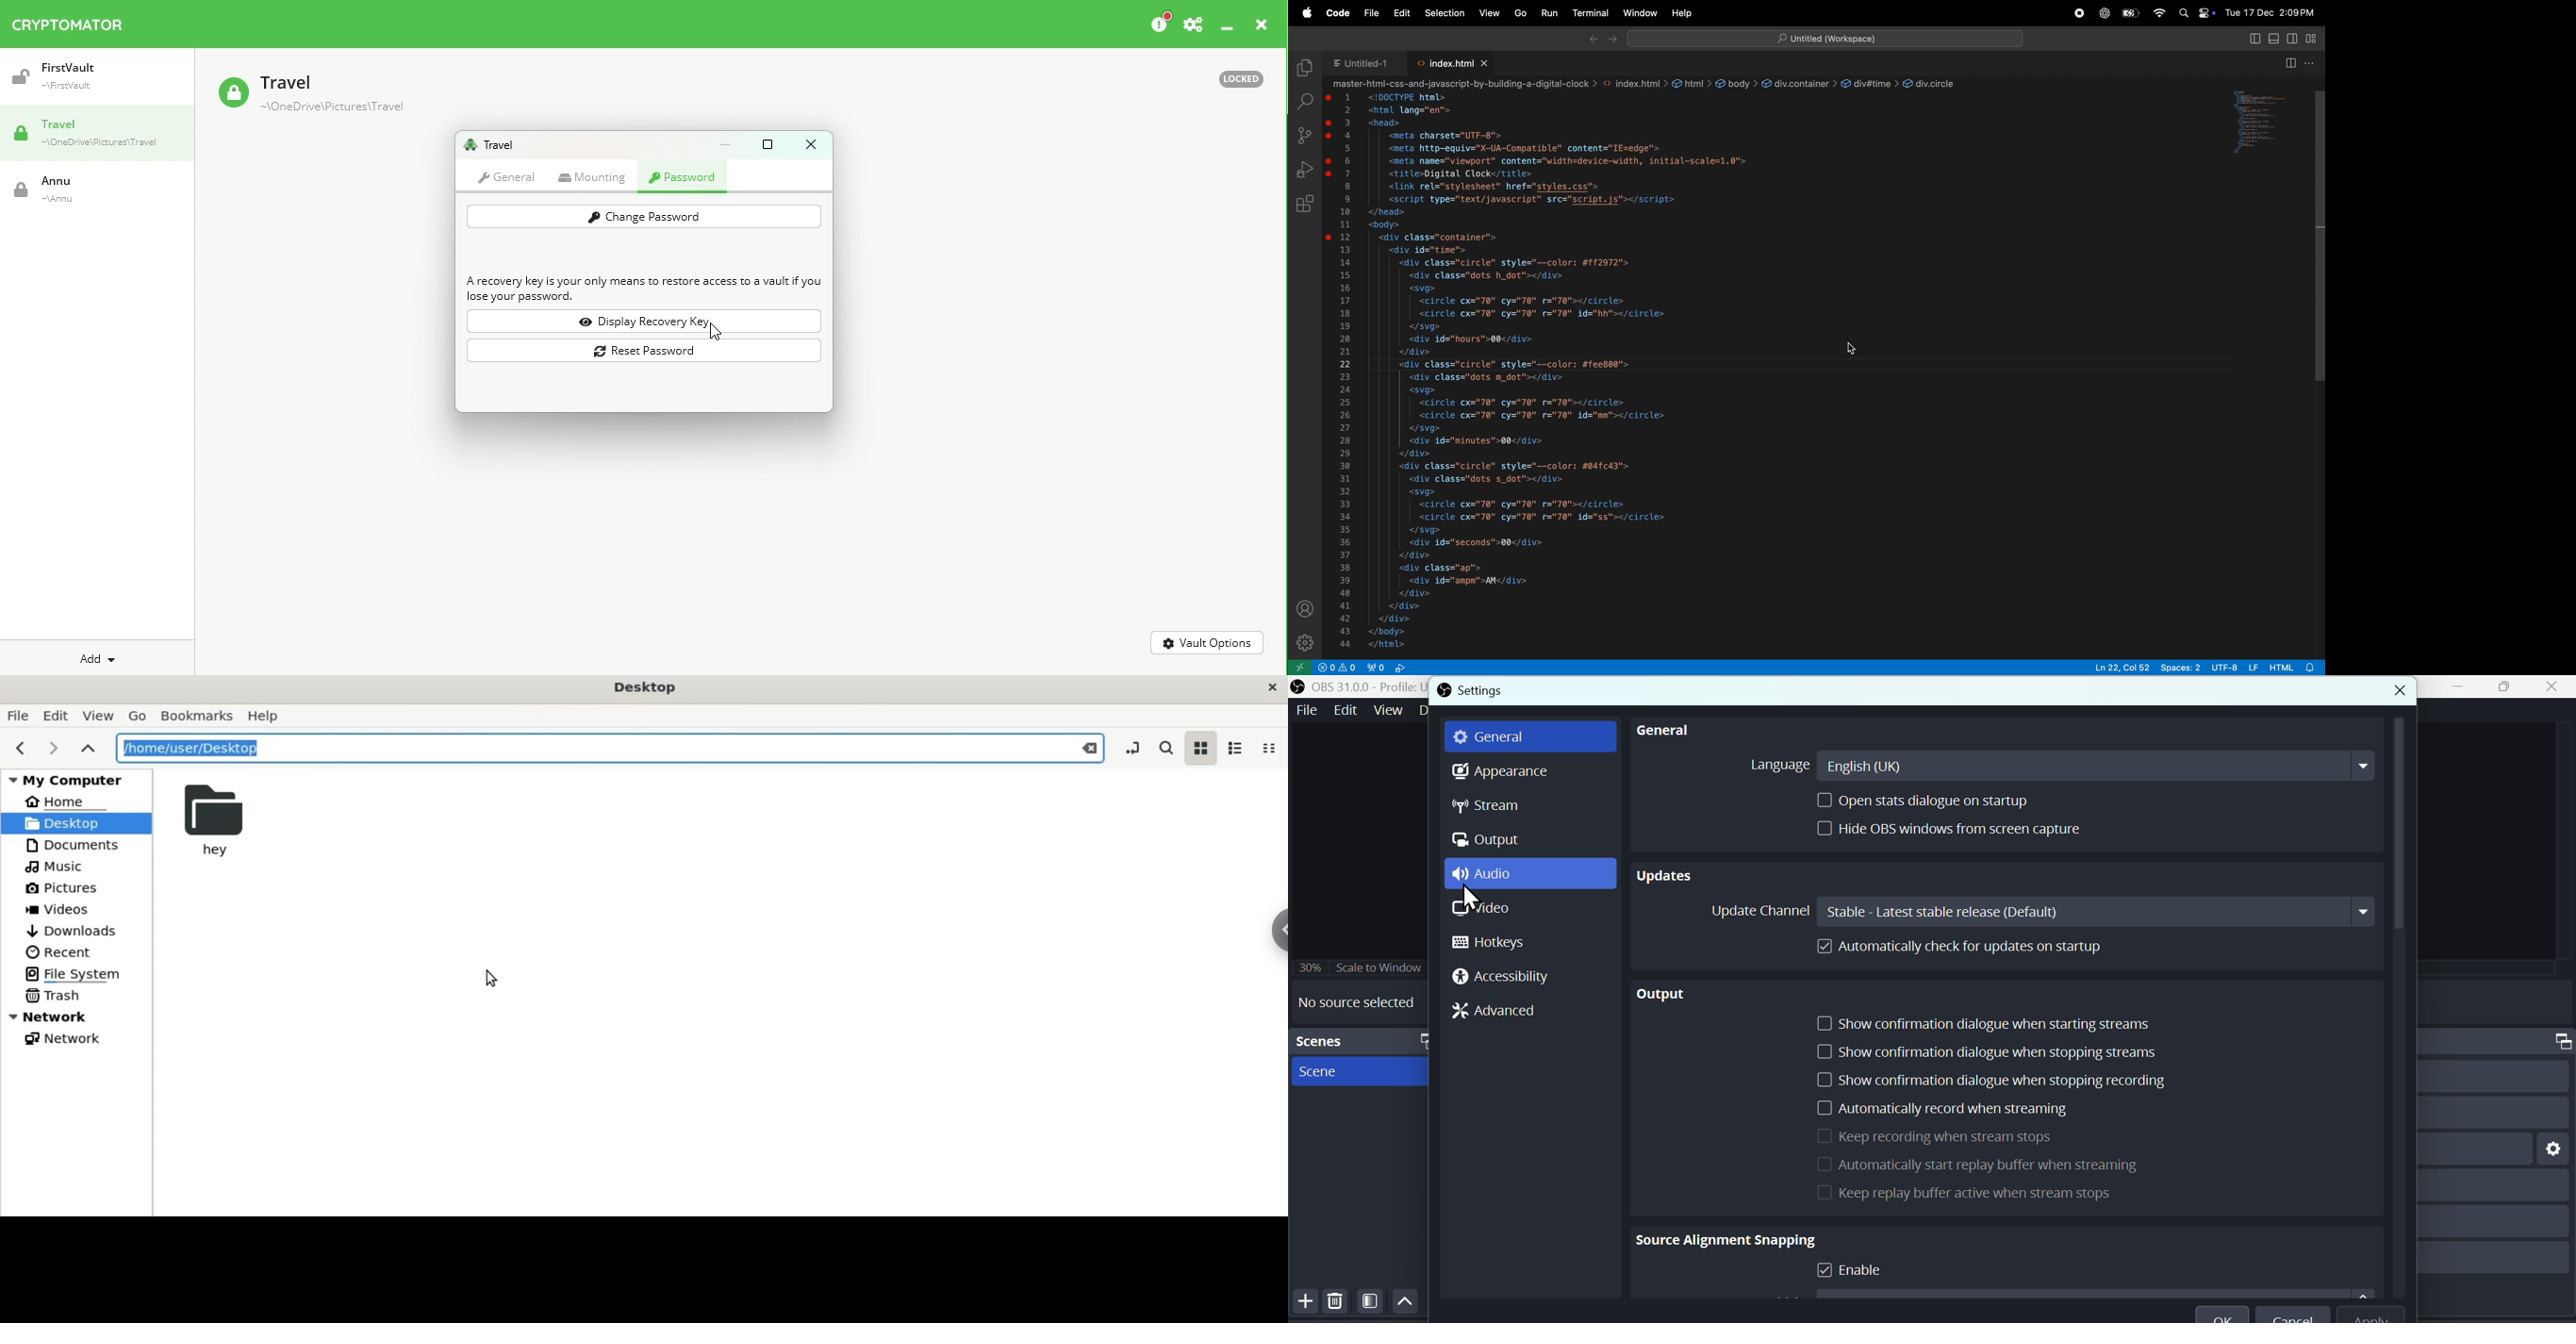 This screenshot has width=2576, height=1344. What do you see at coordinates (1304, 169) in the screenshot?
I see `run debug` at bounding box center [1304, 169].